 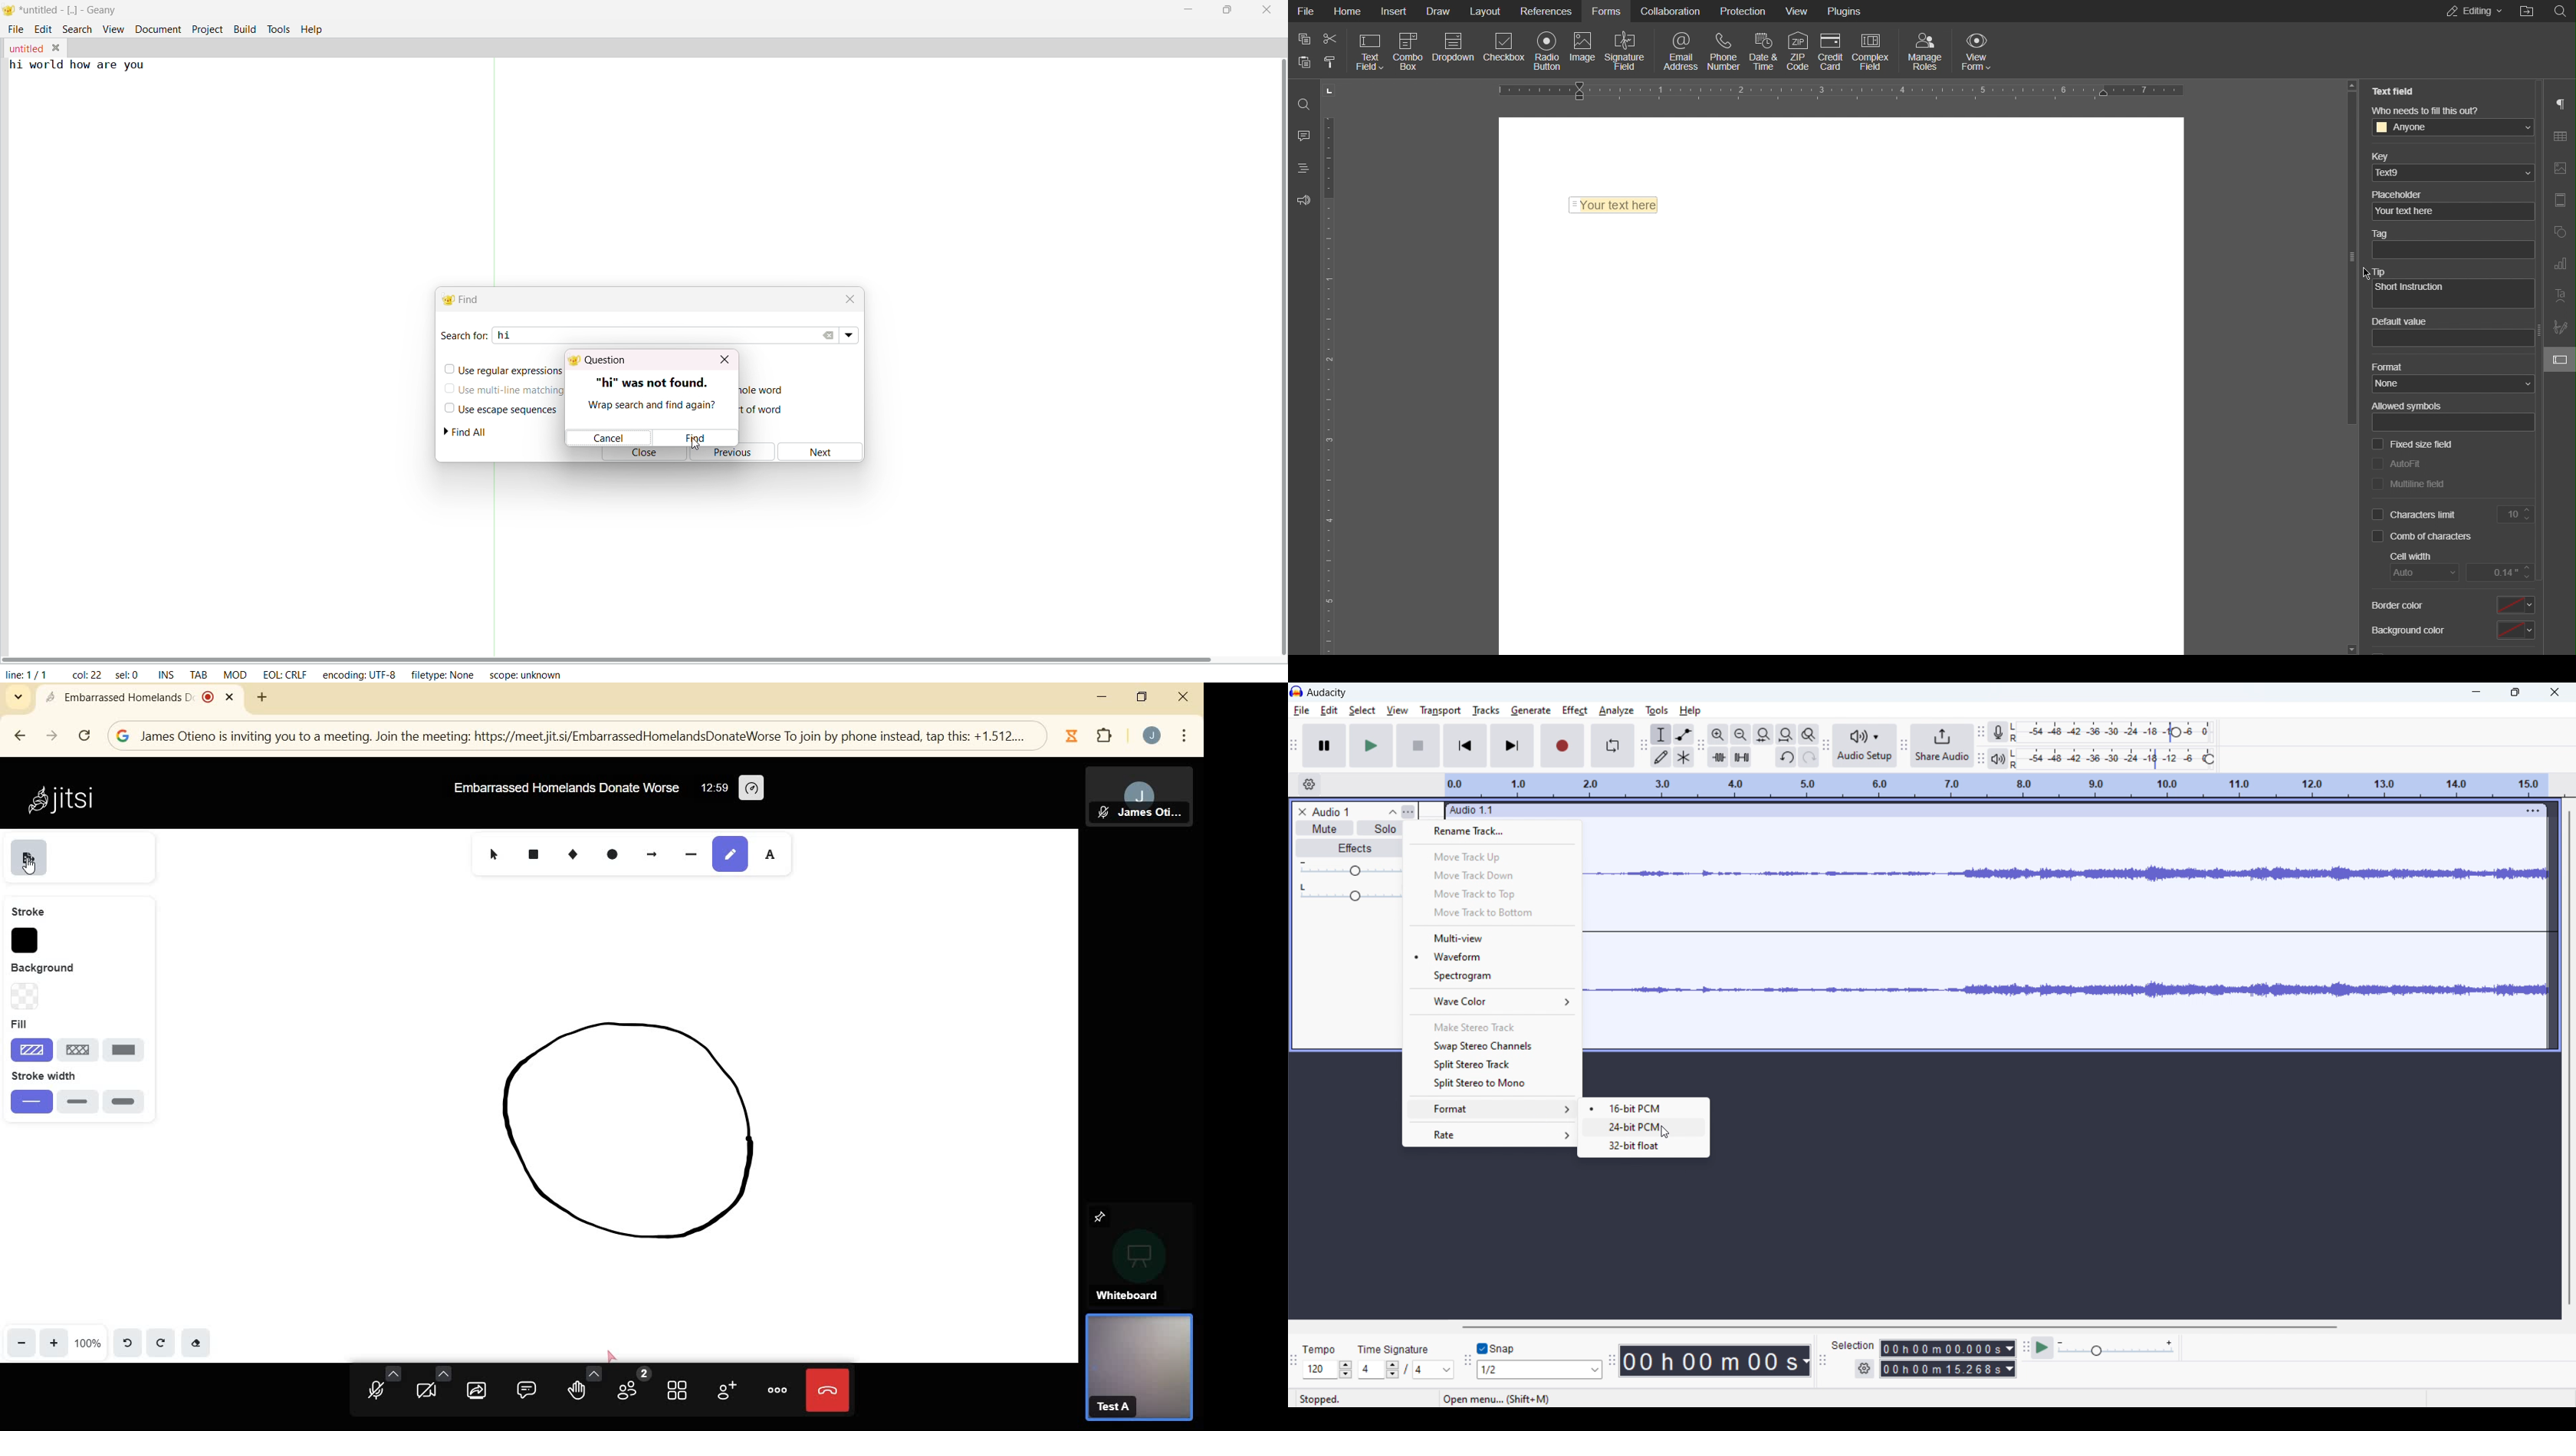 I want to click on hold to move, so click(x=1980, y=810).